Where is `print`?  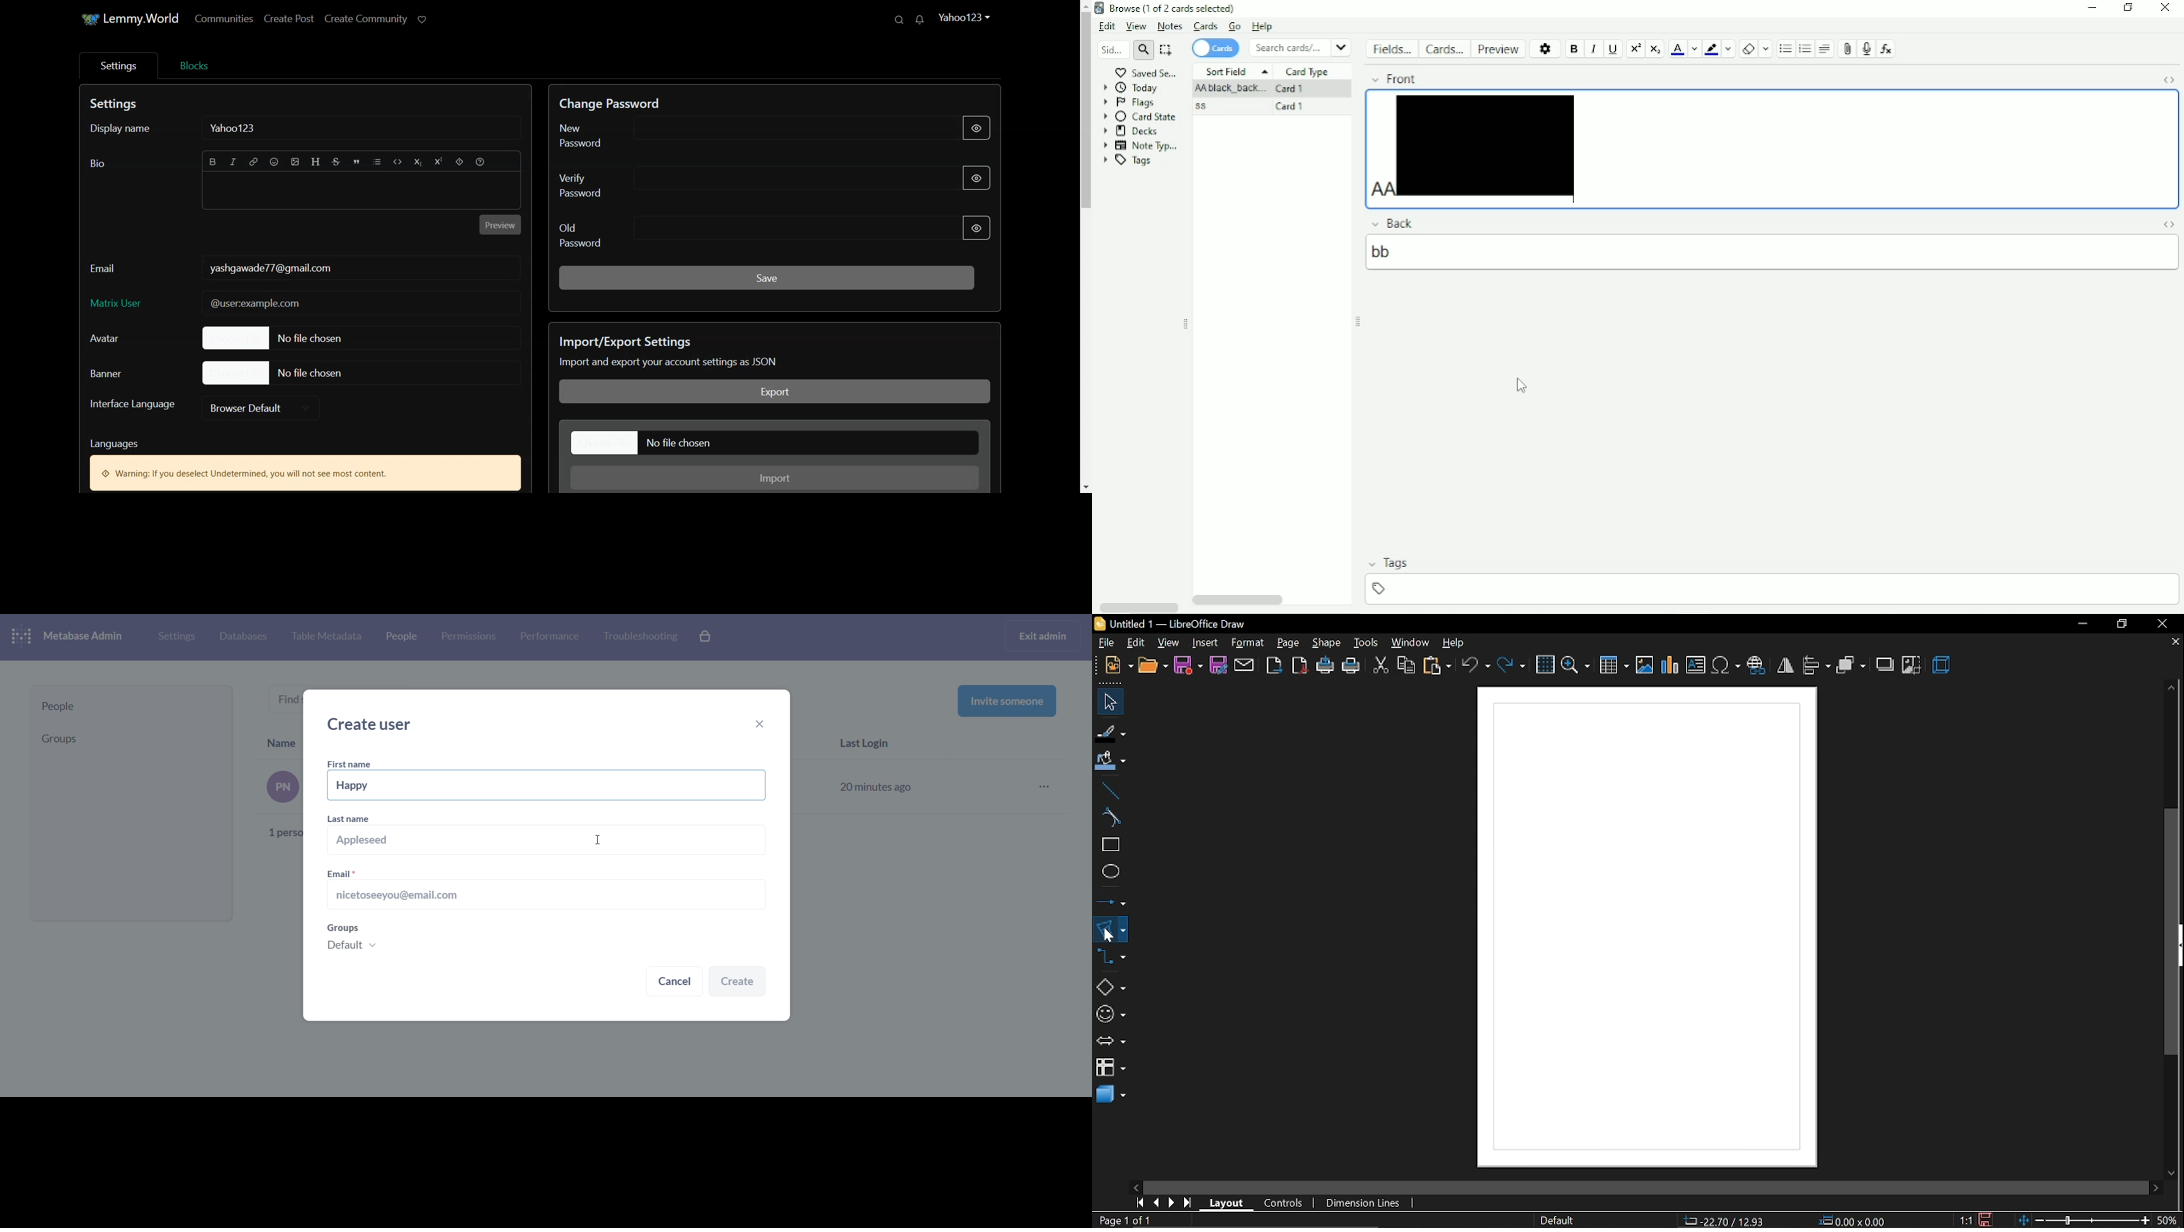
print is located at coordinates (1352, 666).